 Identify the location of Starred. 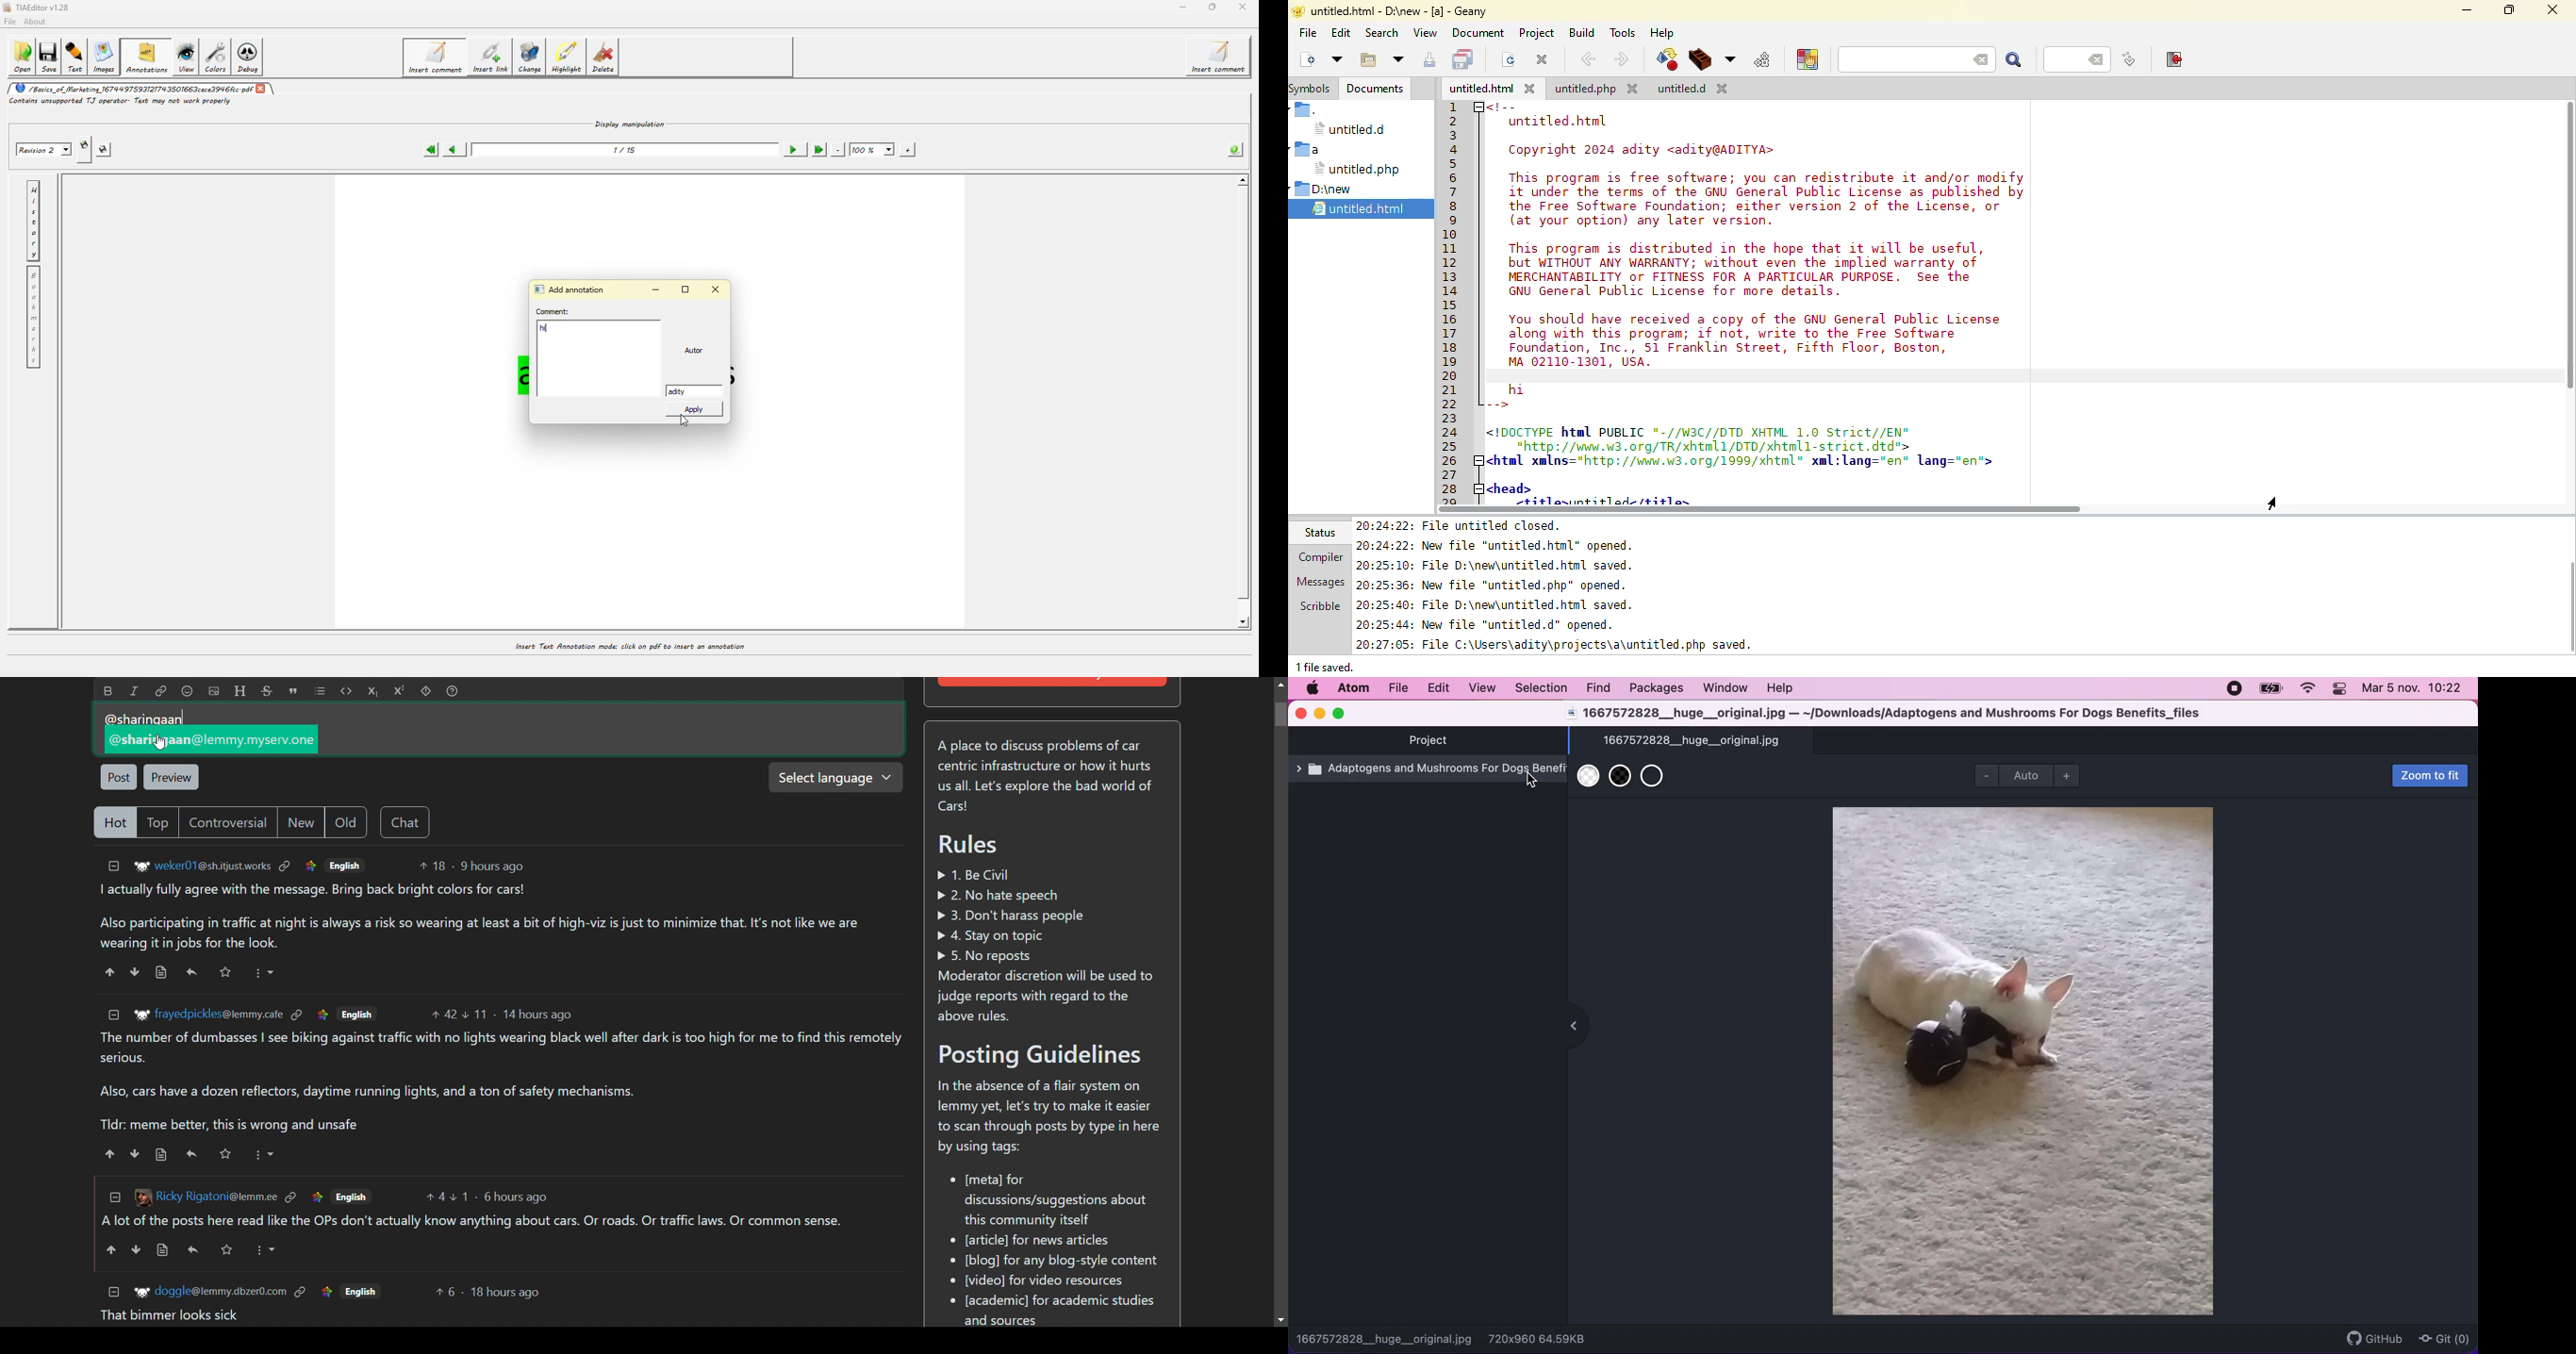
(227, 973).